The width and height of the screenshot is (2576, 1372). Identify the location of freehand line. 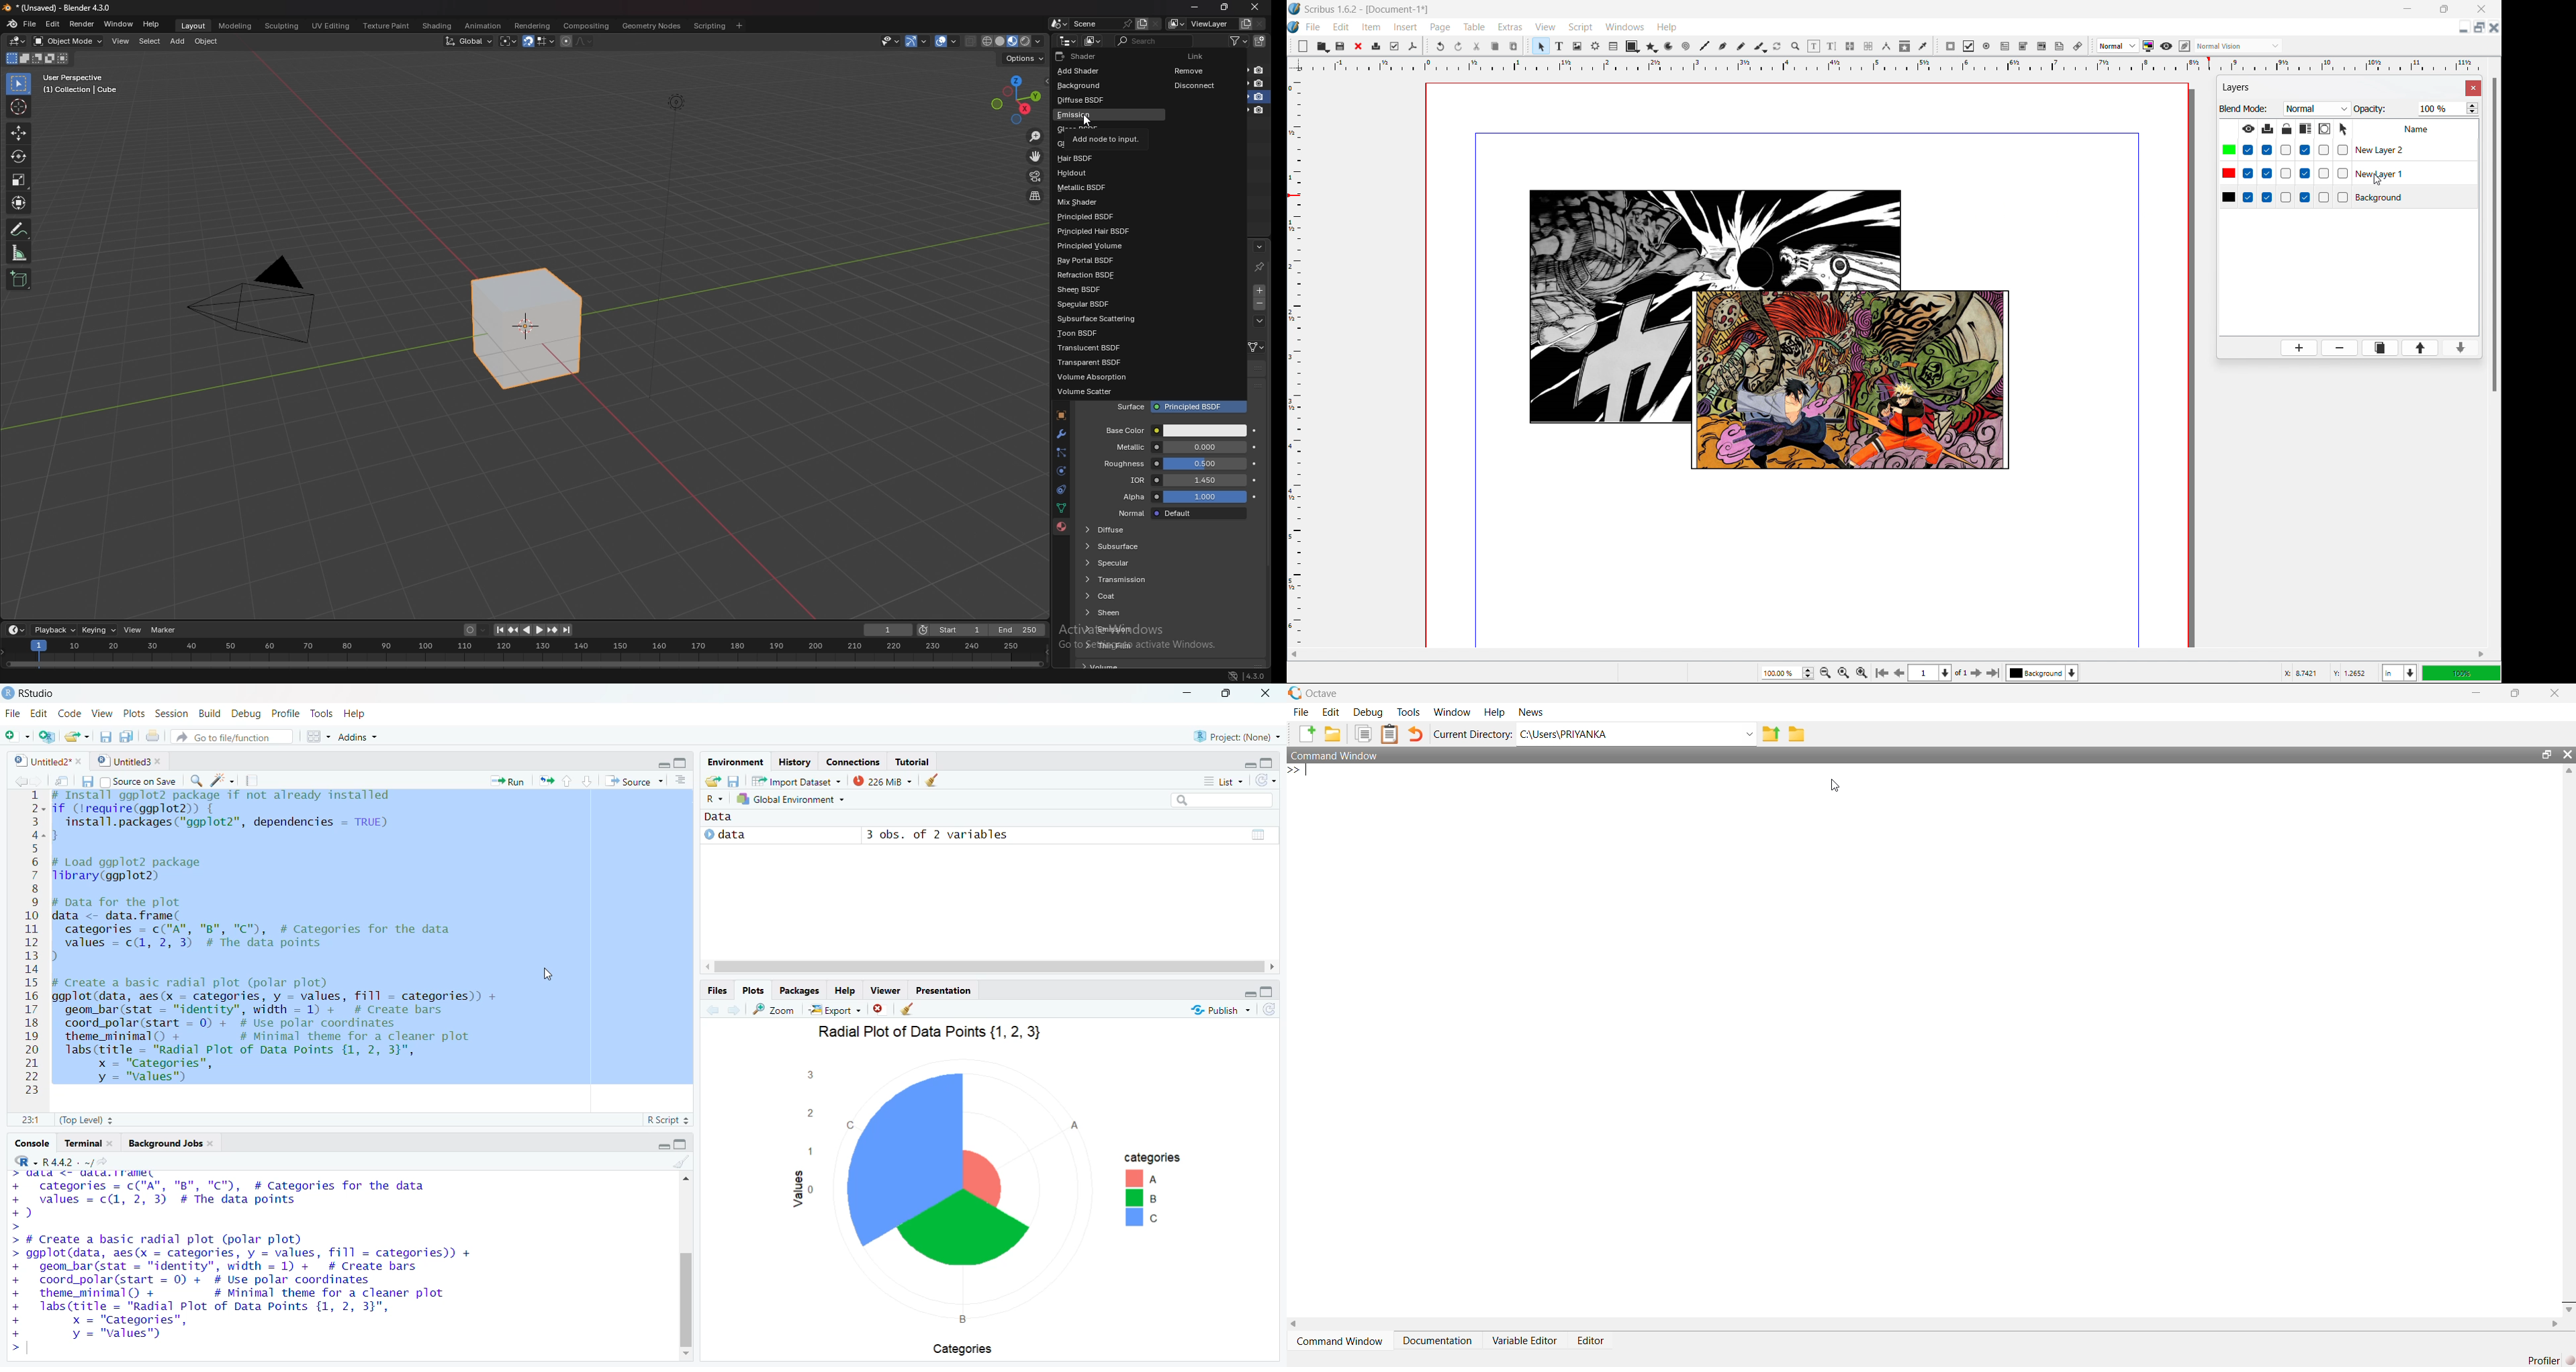
(1741, 47).